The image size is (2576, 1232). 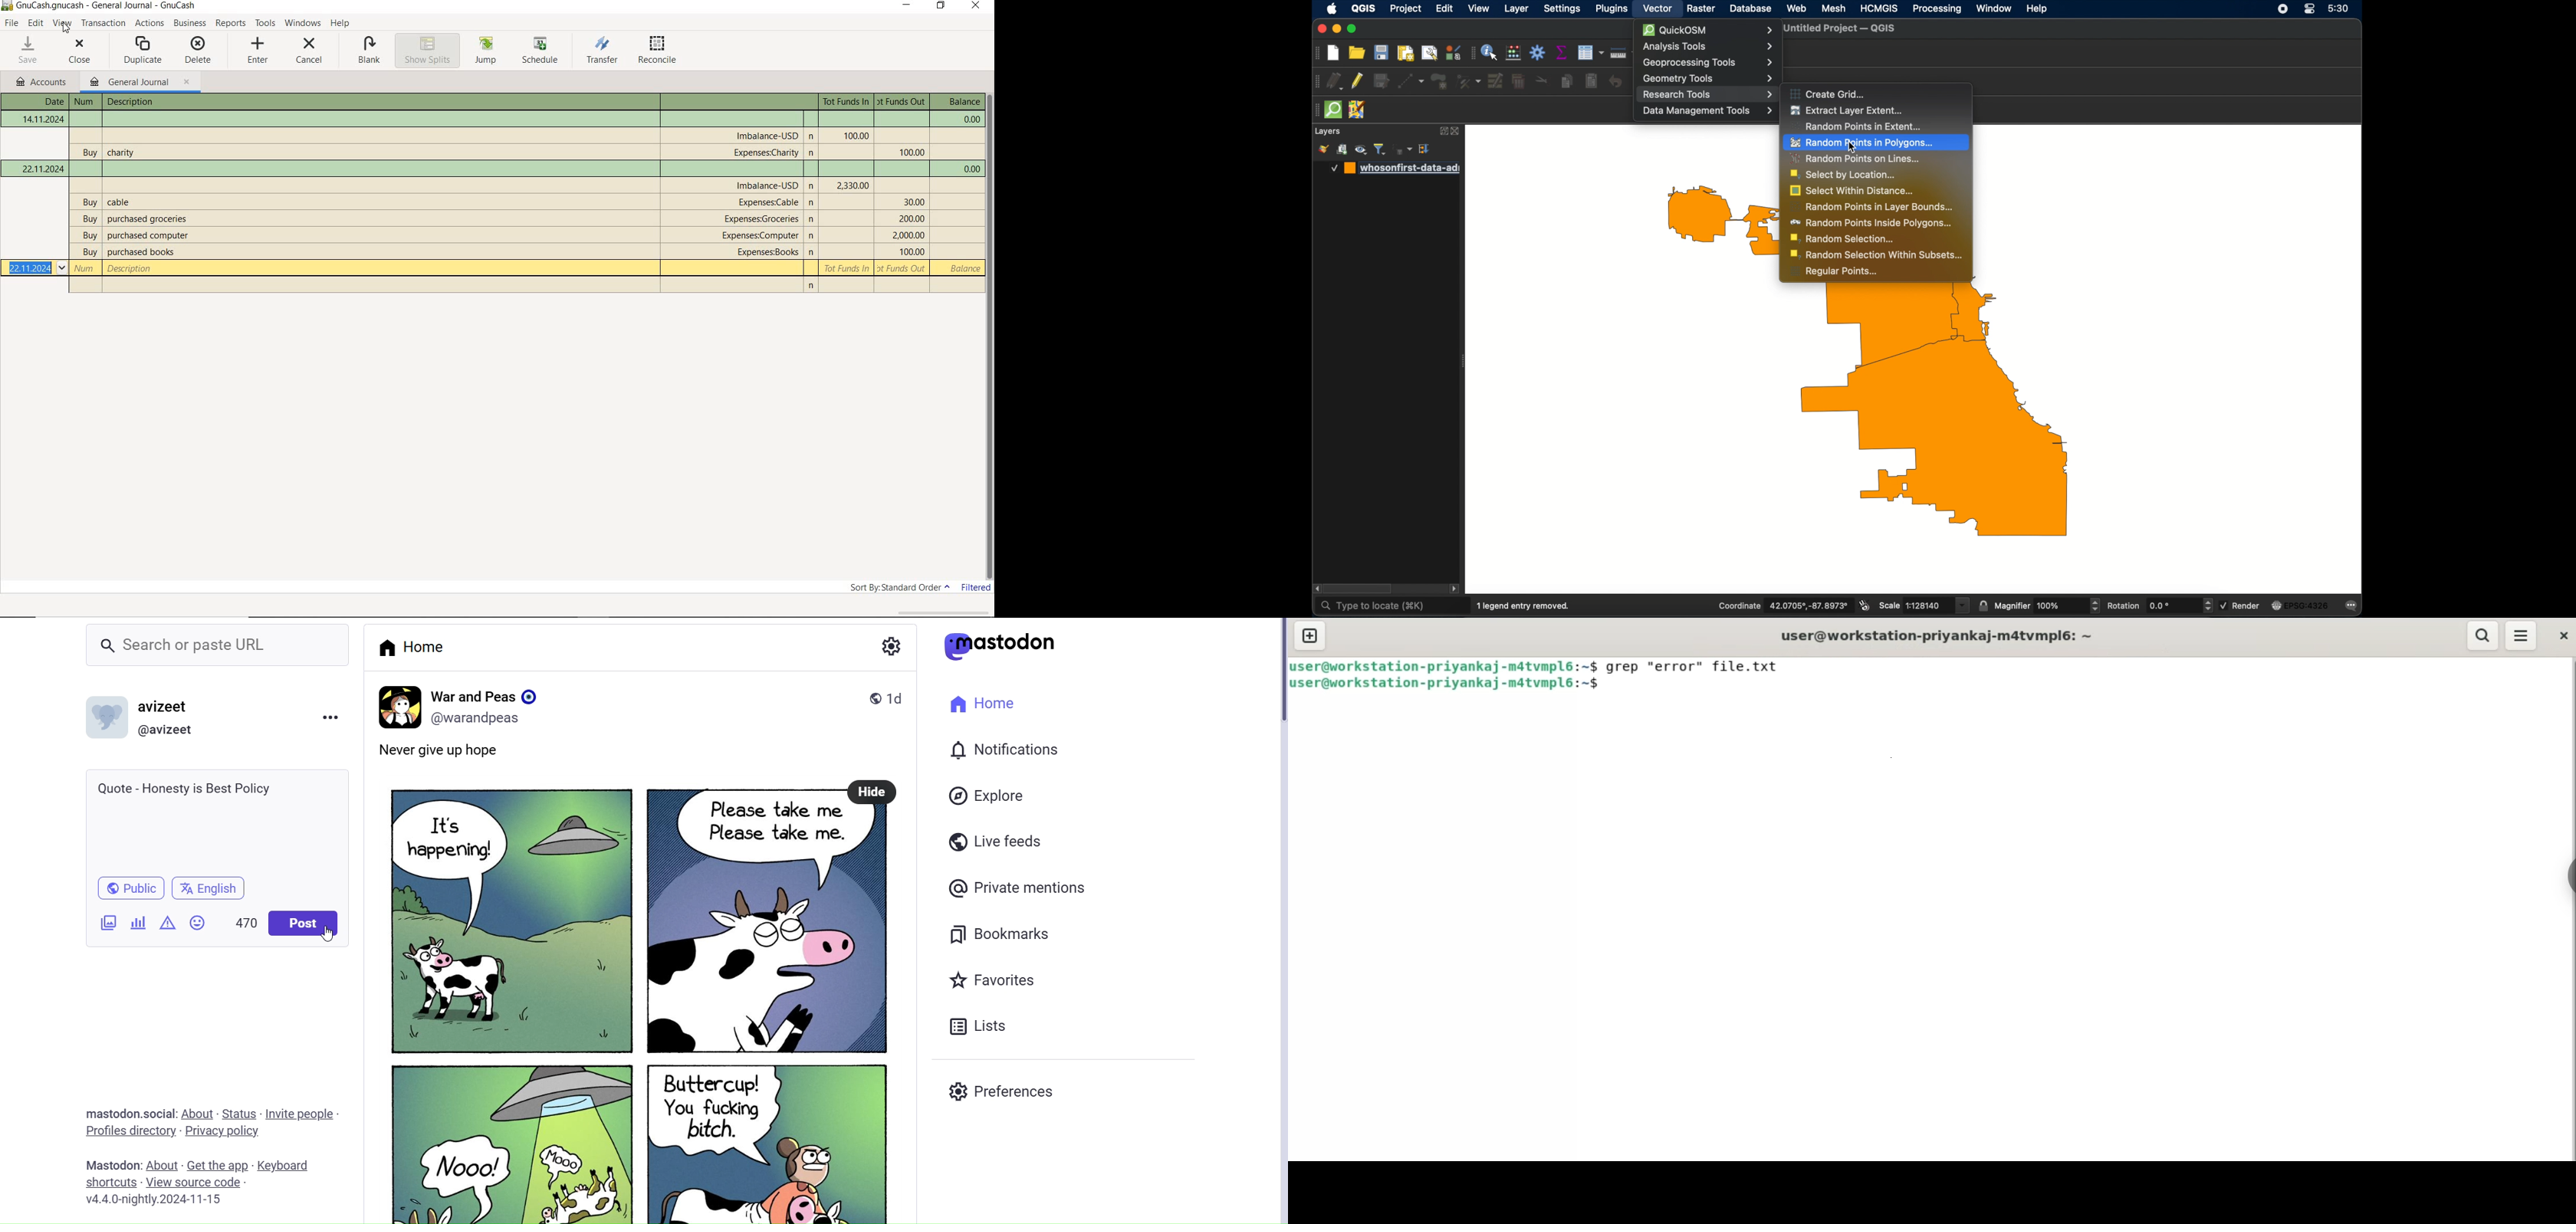 I want to click on style manager, so click(x=1323, y=149).